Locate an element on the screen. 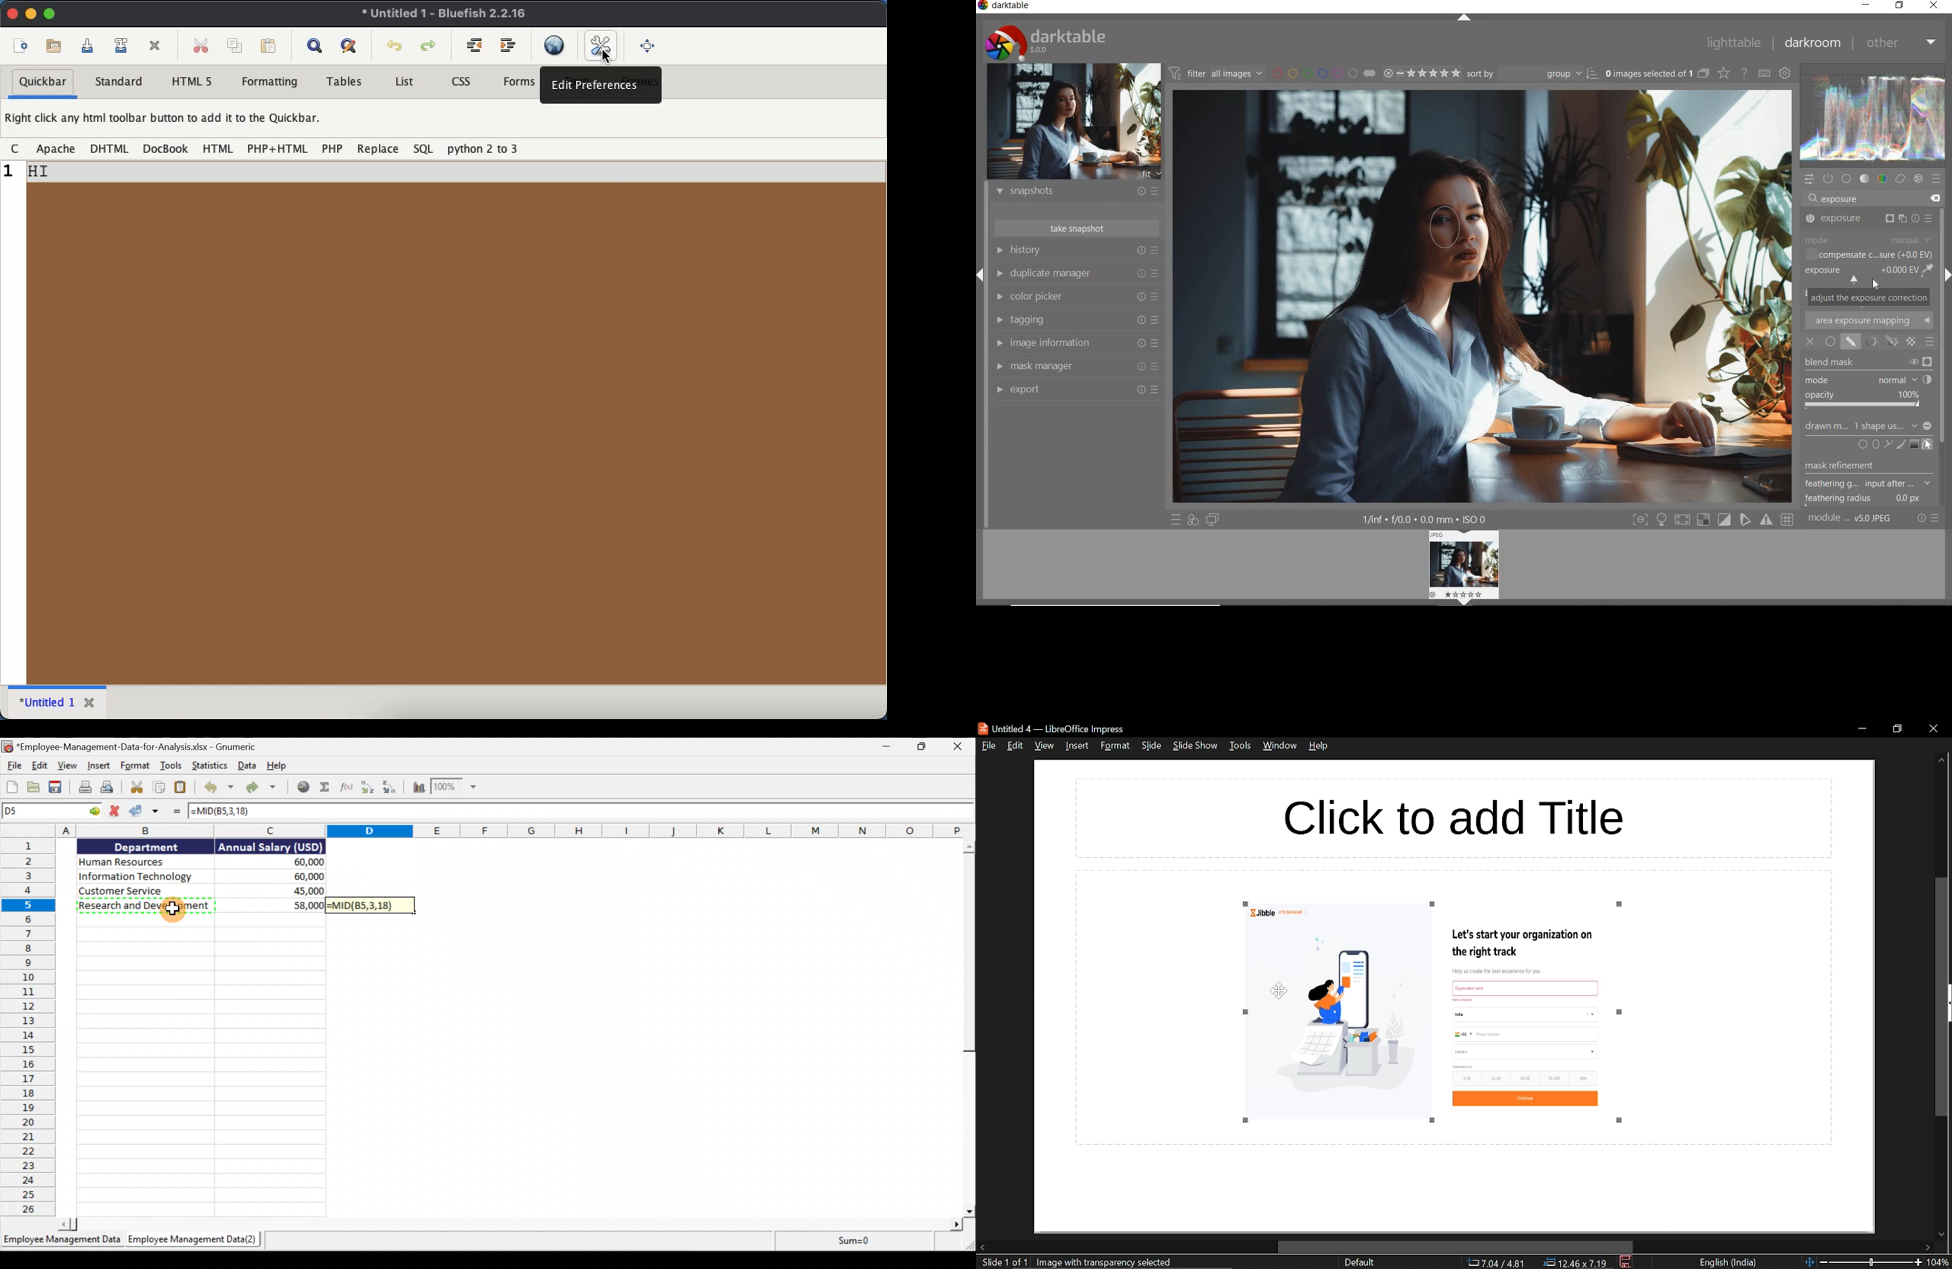 This screenshot has height=1288, width=1960. filter by image color is located at coordinates (1324, 73).